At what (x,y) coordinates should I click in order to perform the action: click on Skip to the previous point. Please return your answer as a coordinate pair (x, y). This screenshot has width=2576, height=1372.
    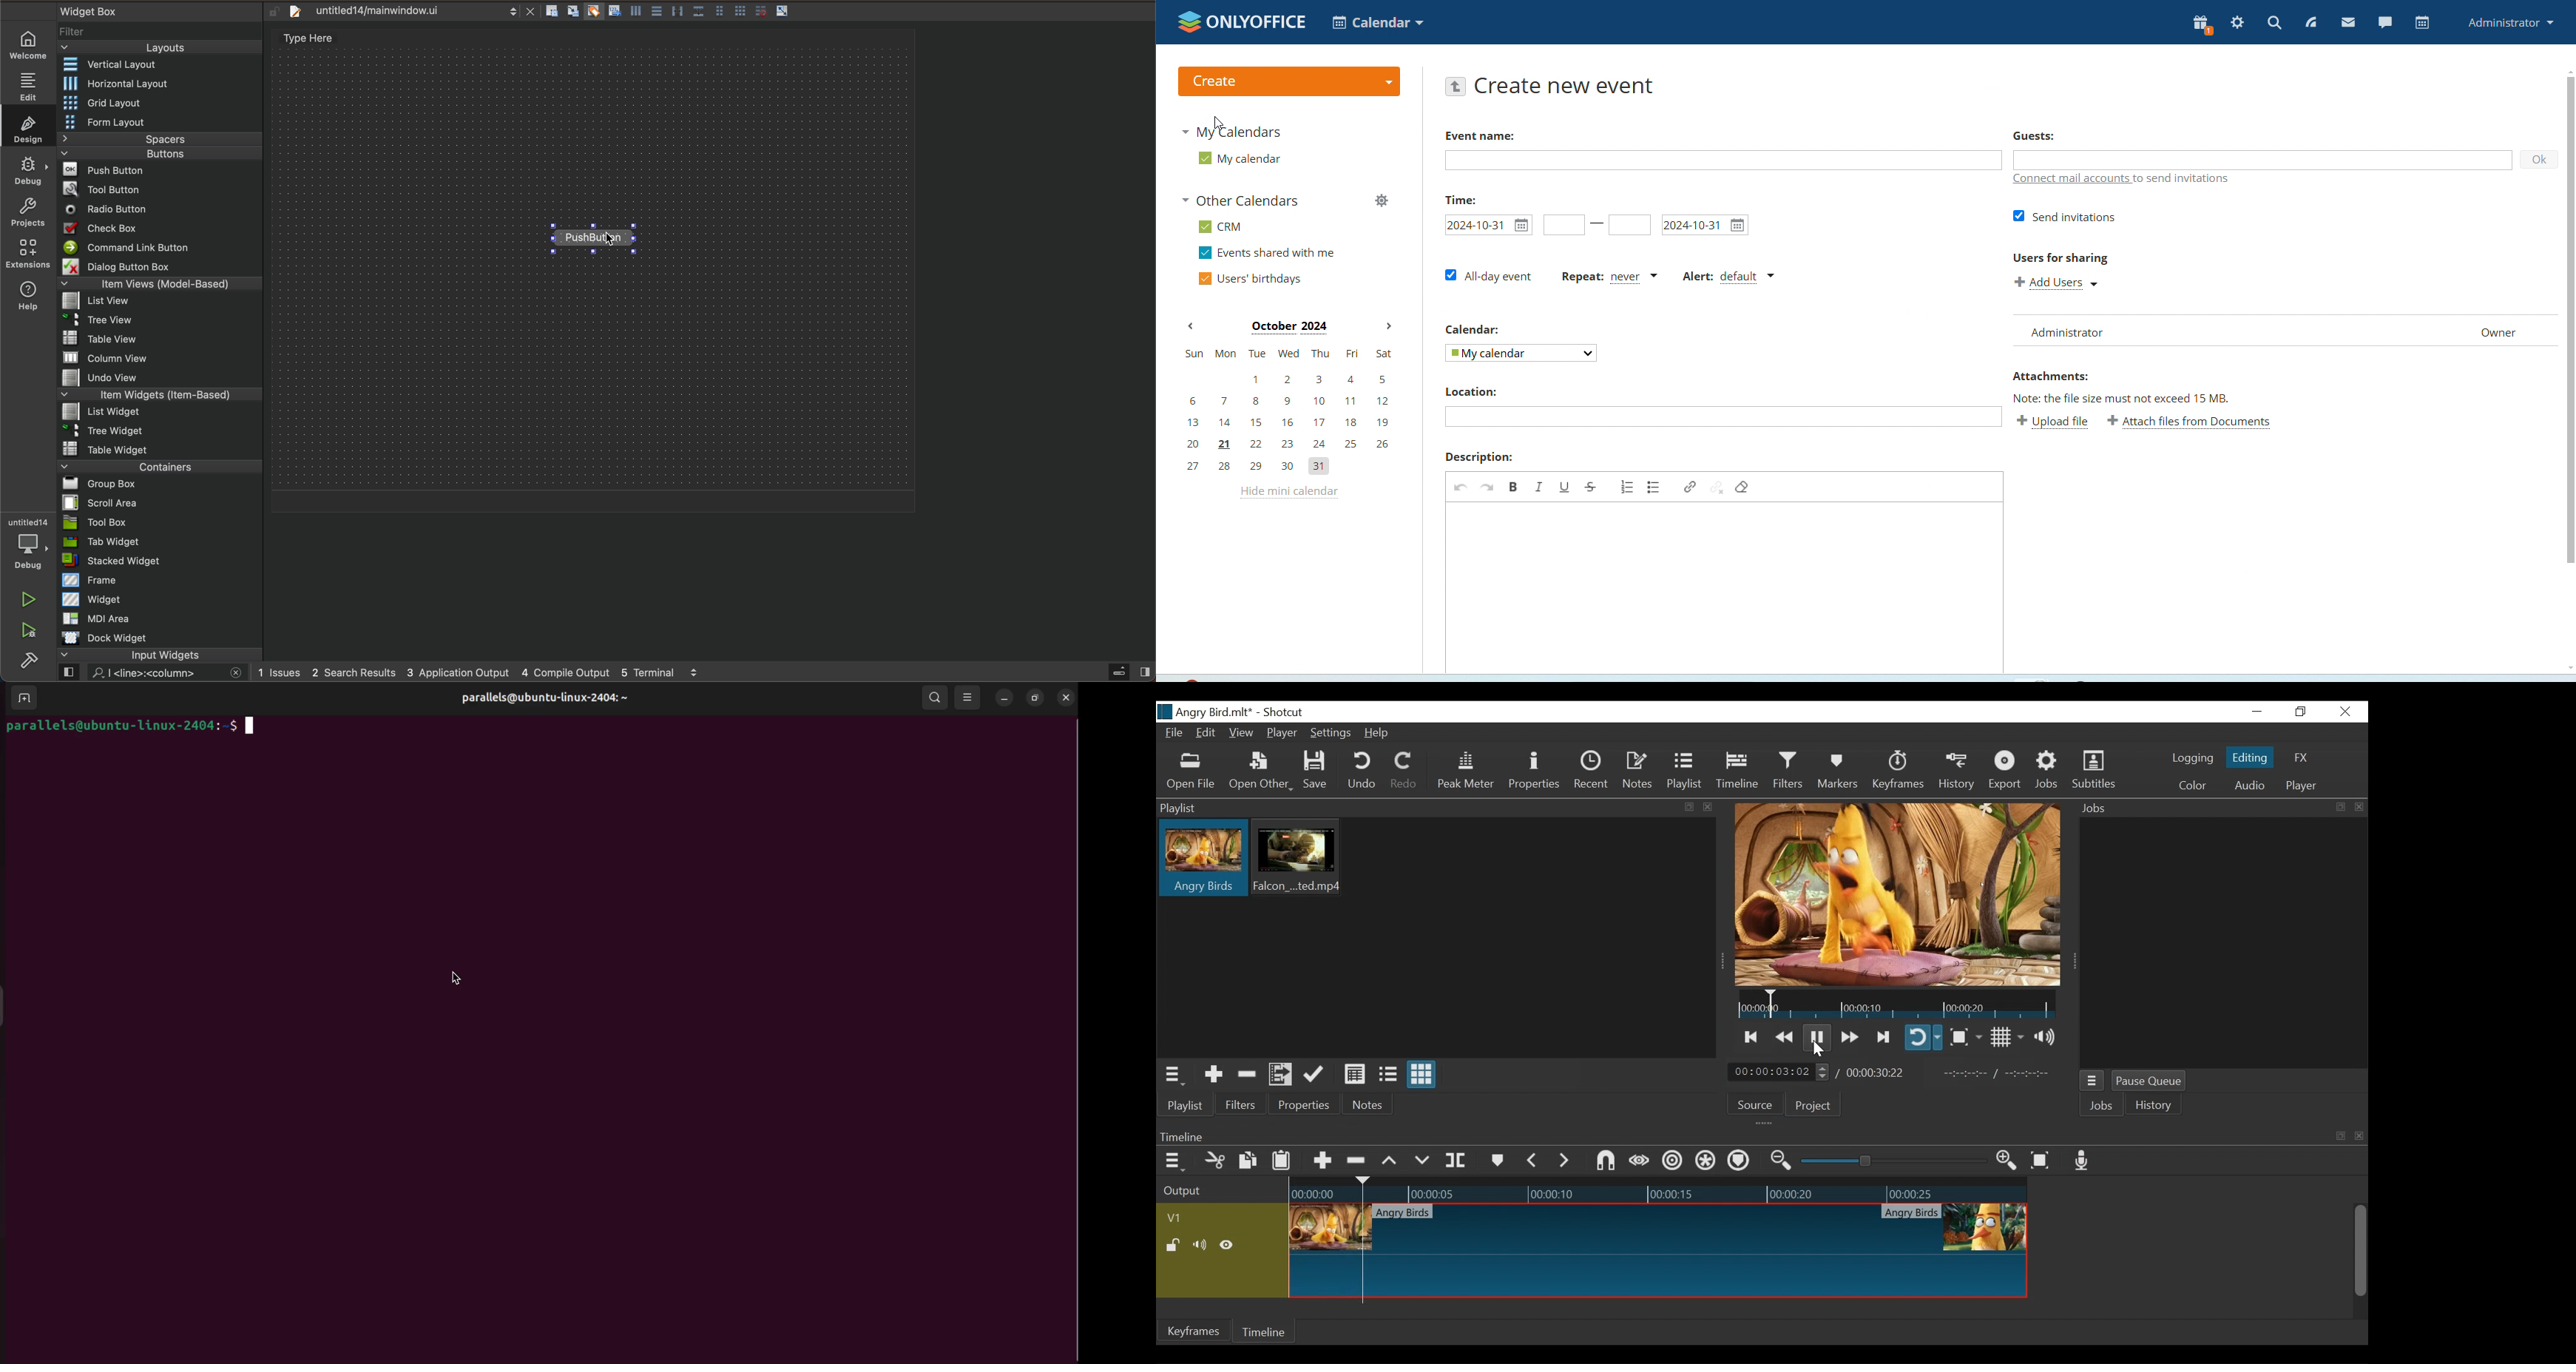
    Looking at the image, I should click on (1751, 1036).